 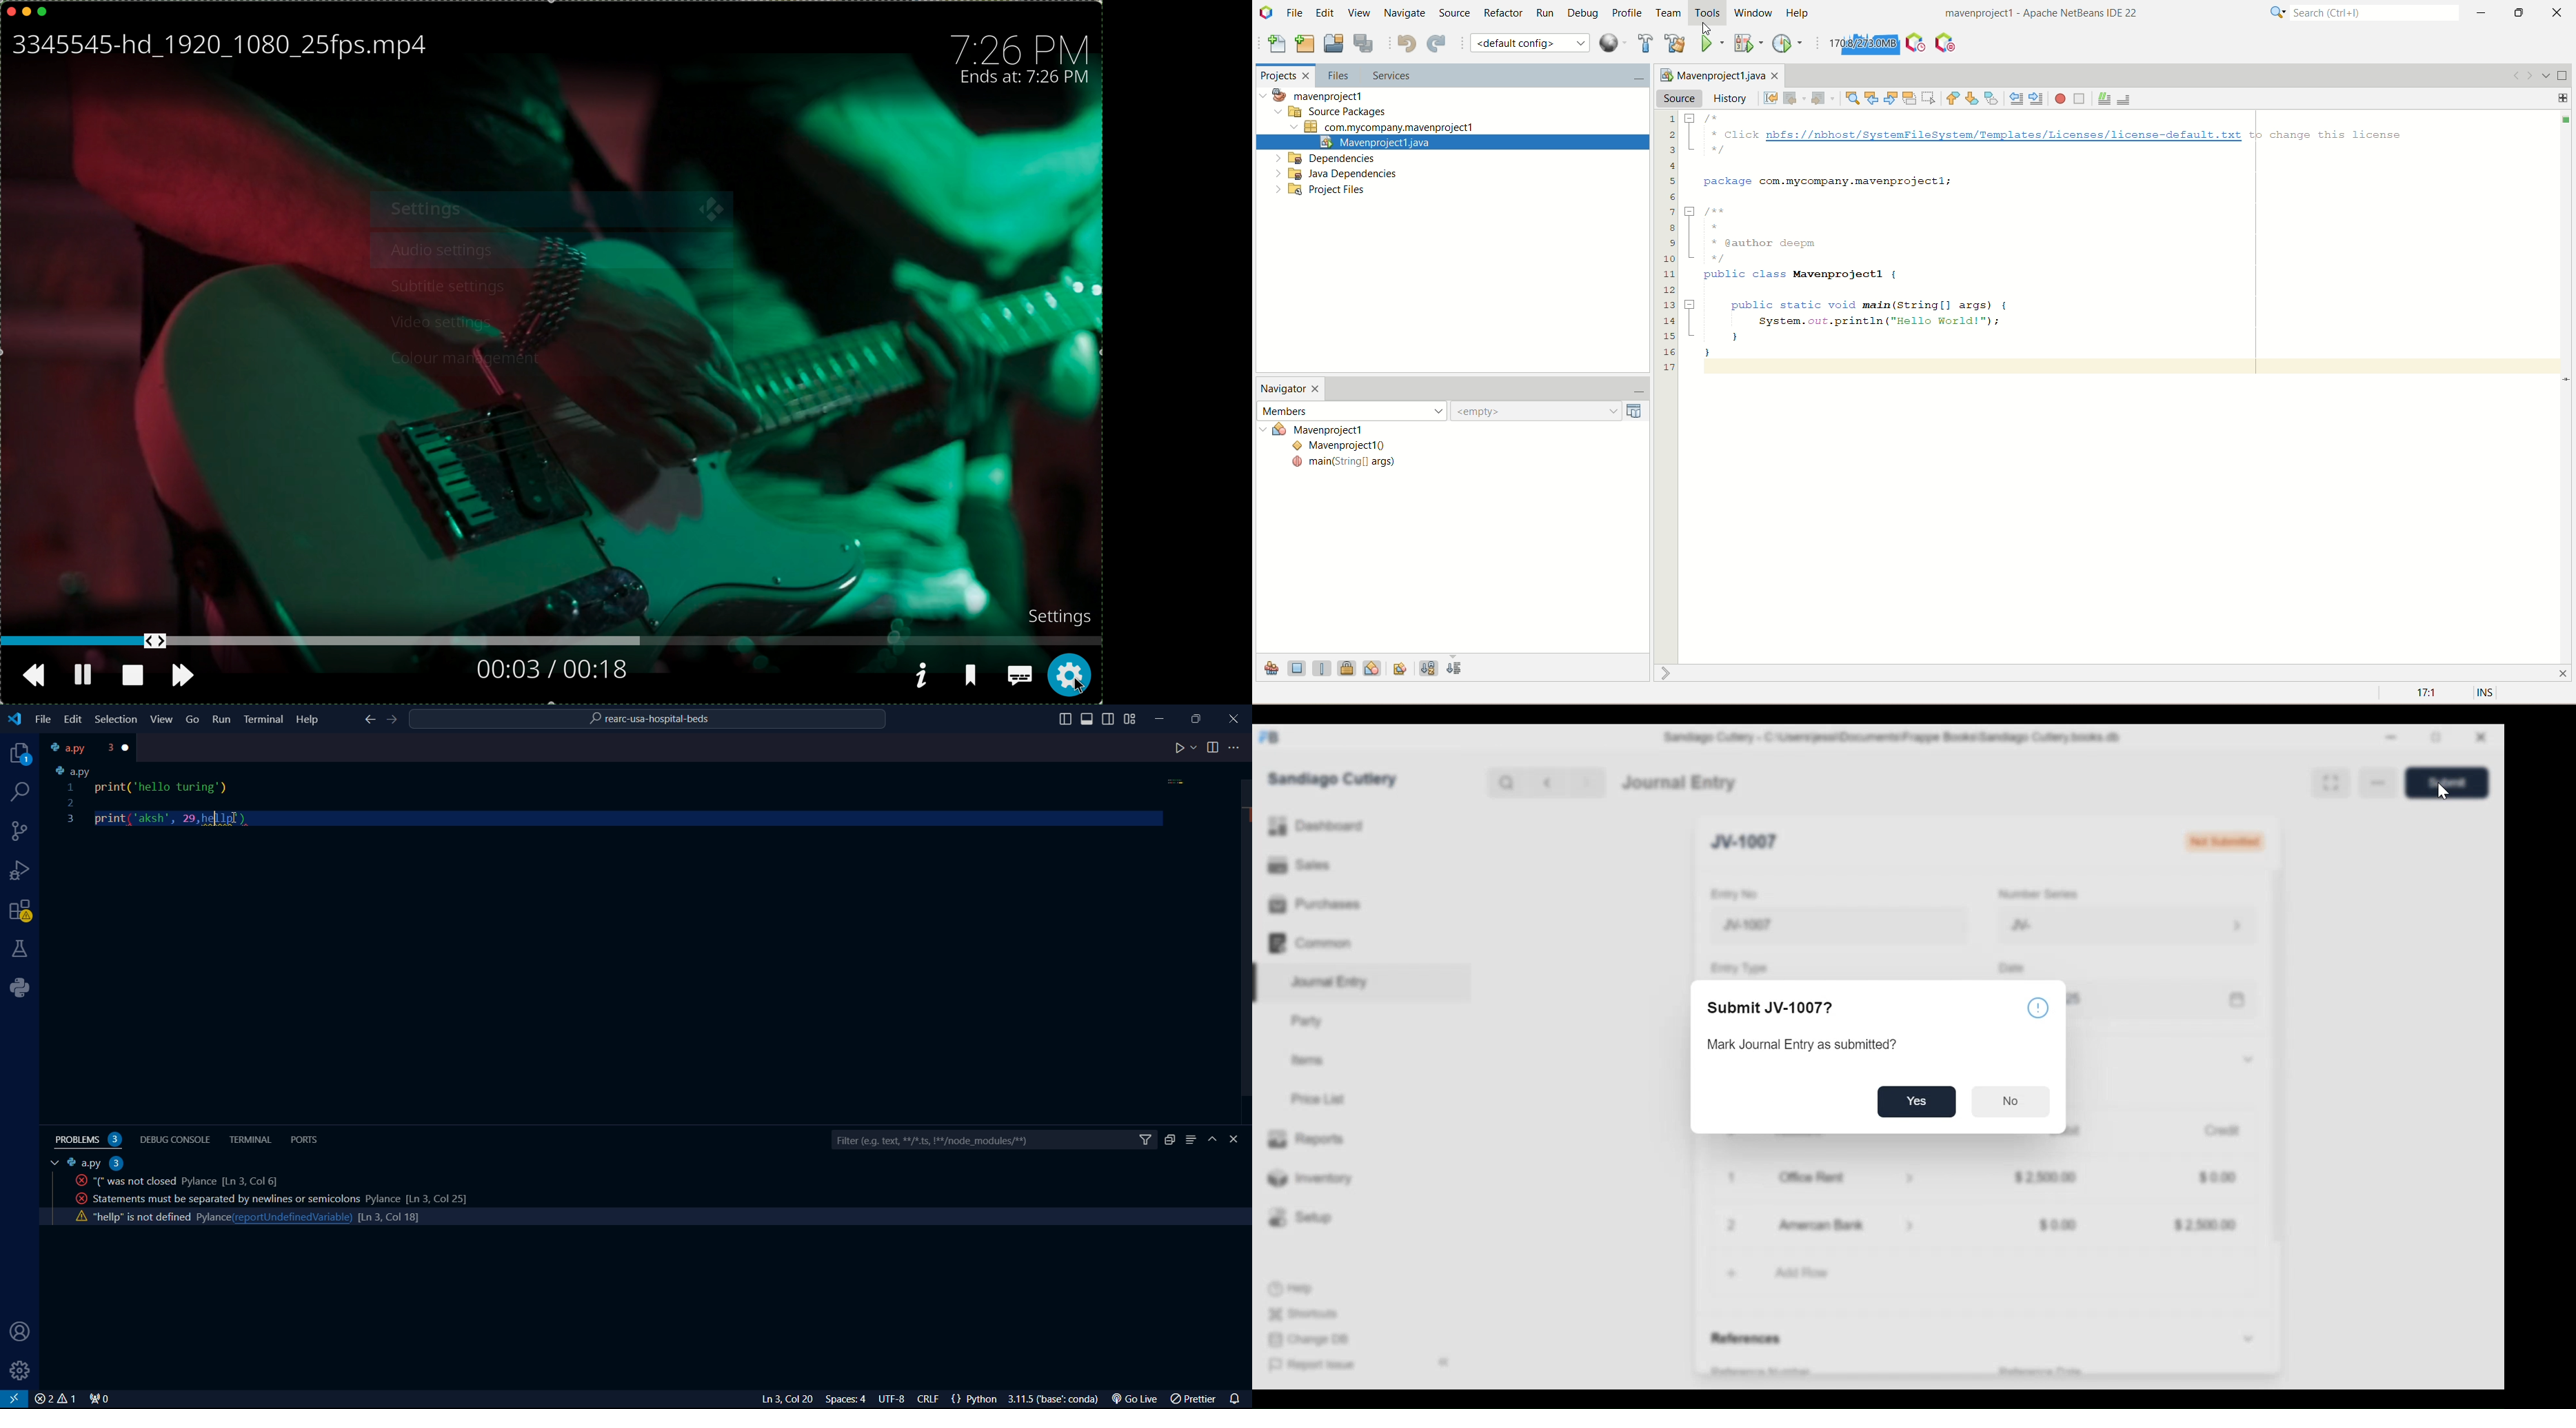 What do you see at coordinates (712, 212) in the screenshot?
I see `close` at bounding box center [712, 212].